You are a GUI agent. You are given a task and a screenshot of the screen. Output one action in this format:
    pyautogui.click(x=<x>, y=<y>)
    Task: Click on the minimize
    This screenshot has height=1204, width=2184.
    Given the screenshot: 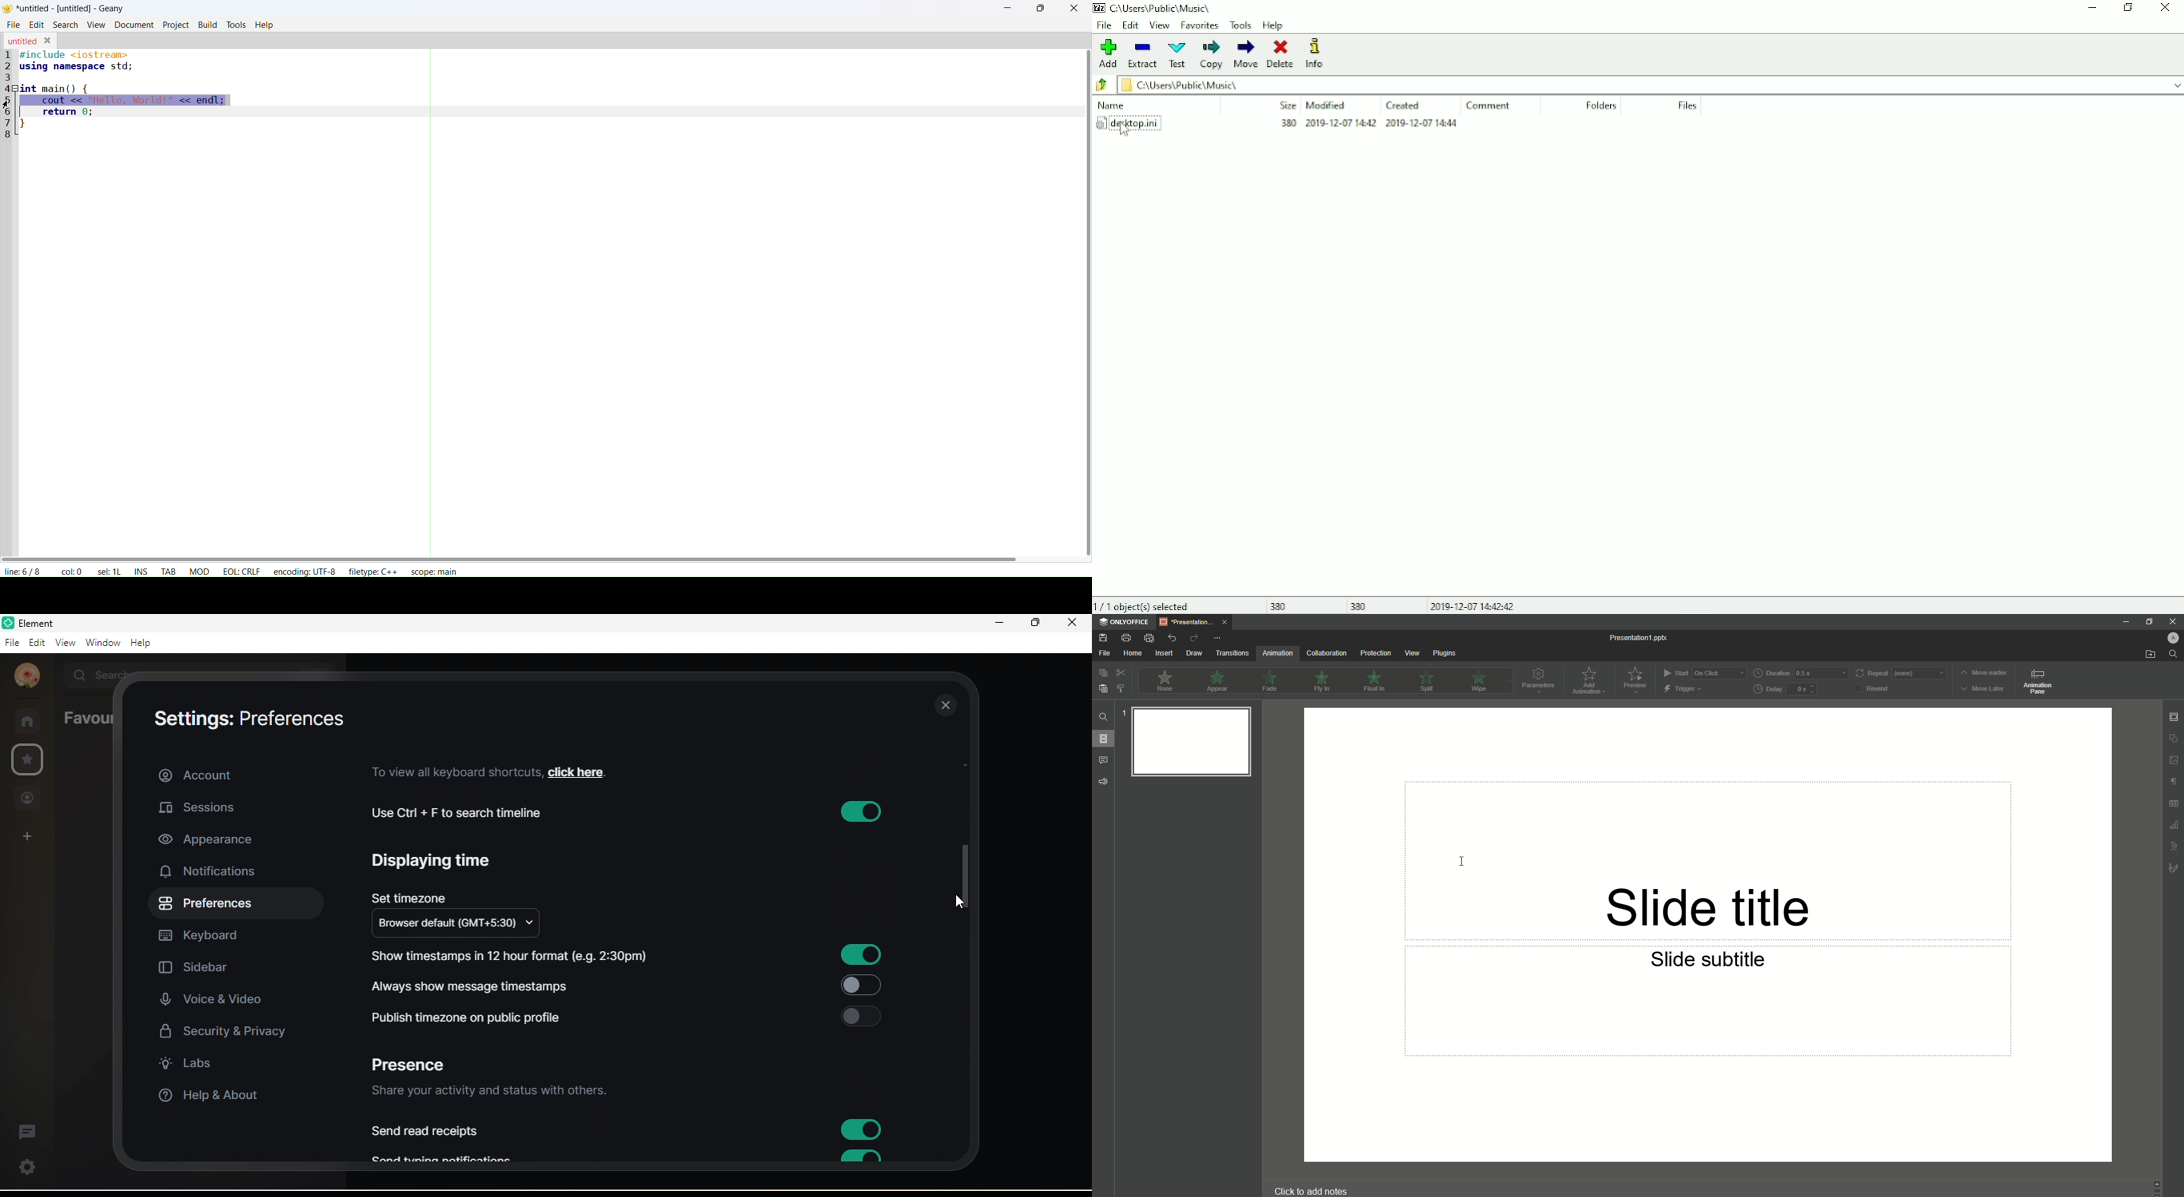 What is the action you would take?
    pyautogui.click(x=995, y=625)
    